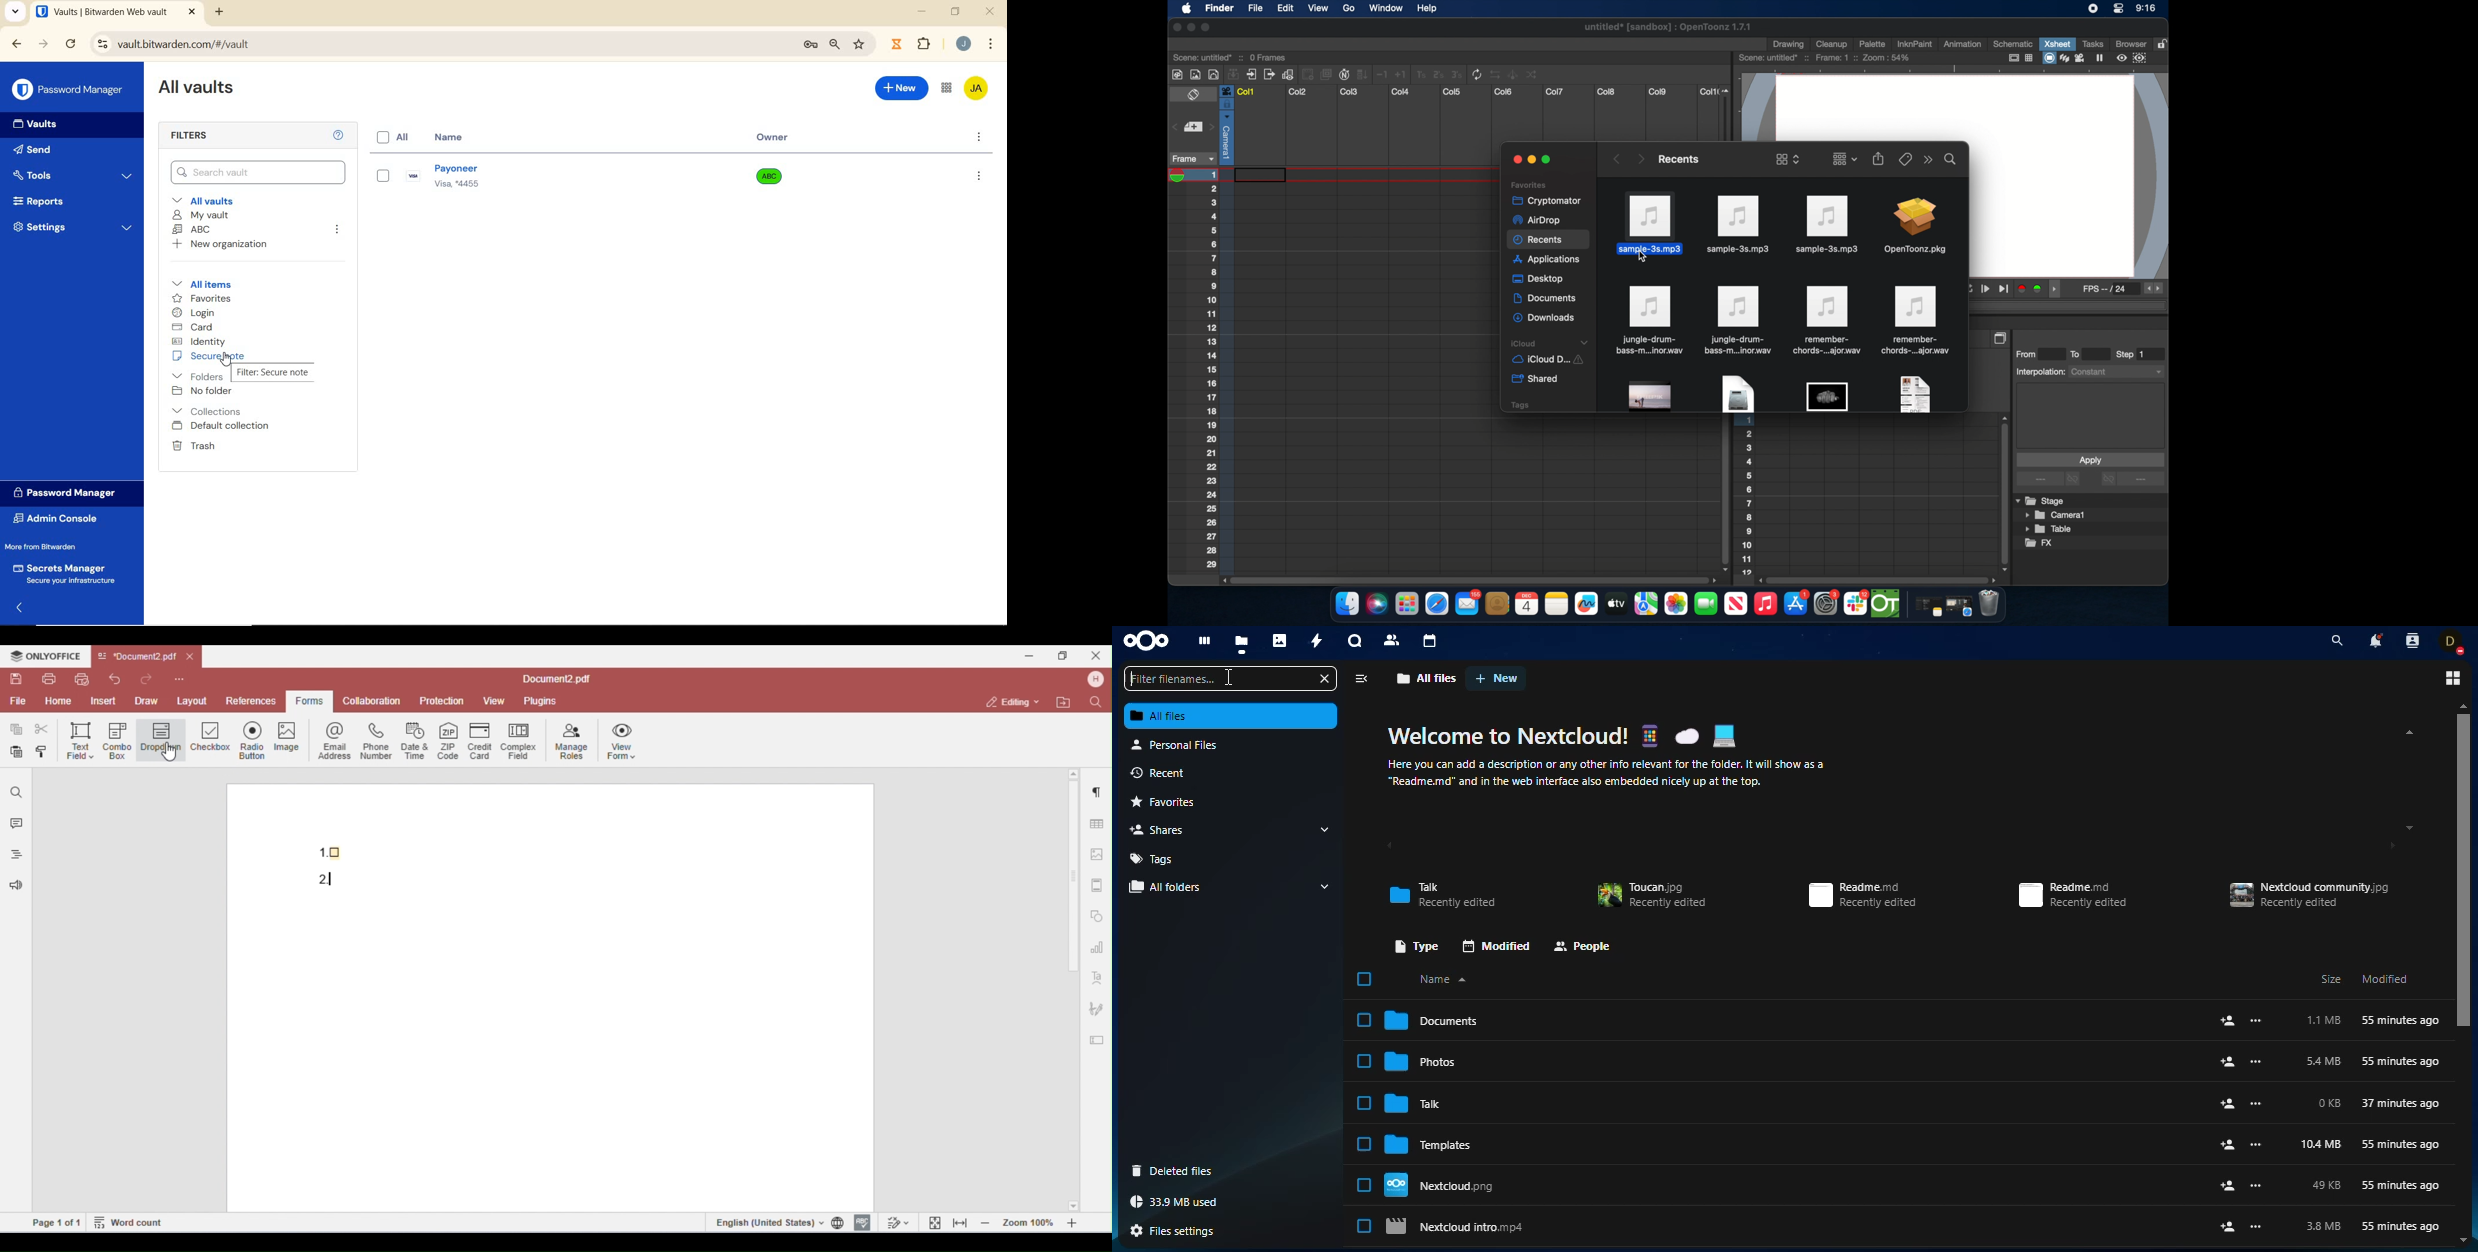 The image size is (2492, 1260). What do you see at coordinates (2453, 641) in the screenshot?
I see `profile` at bounding box center [2453, 641].